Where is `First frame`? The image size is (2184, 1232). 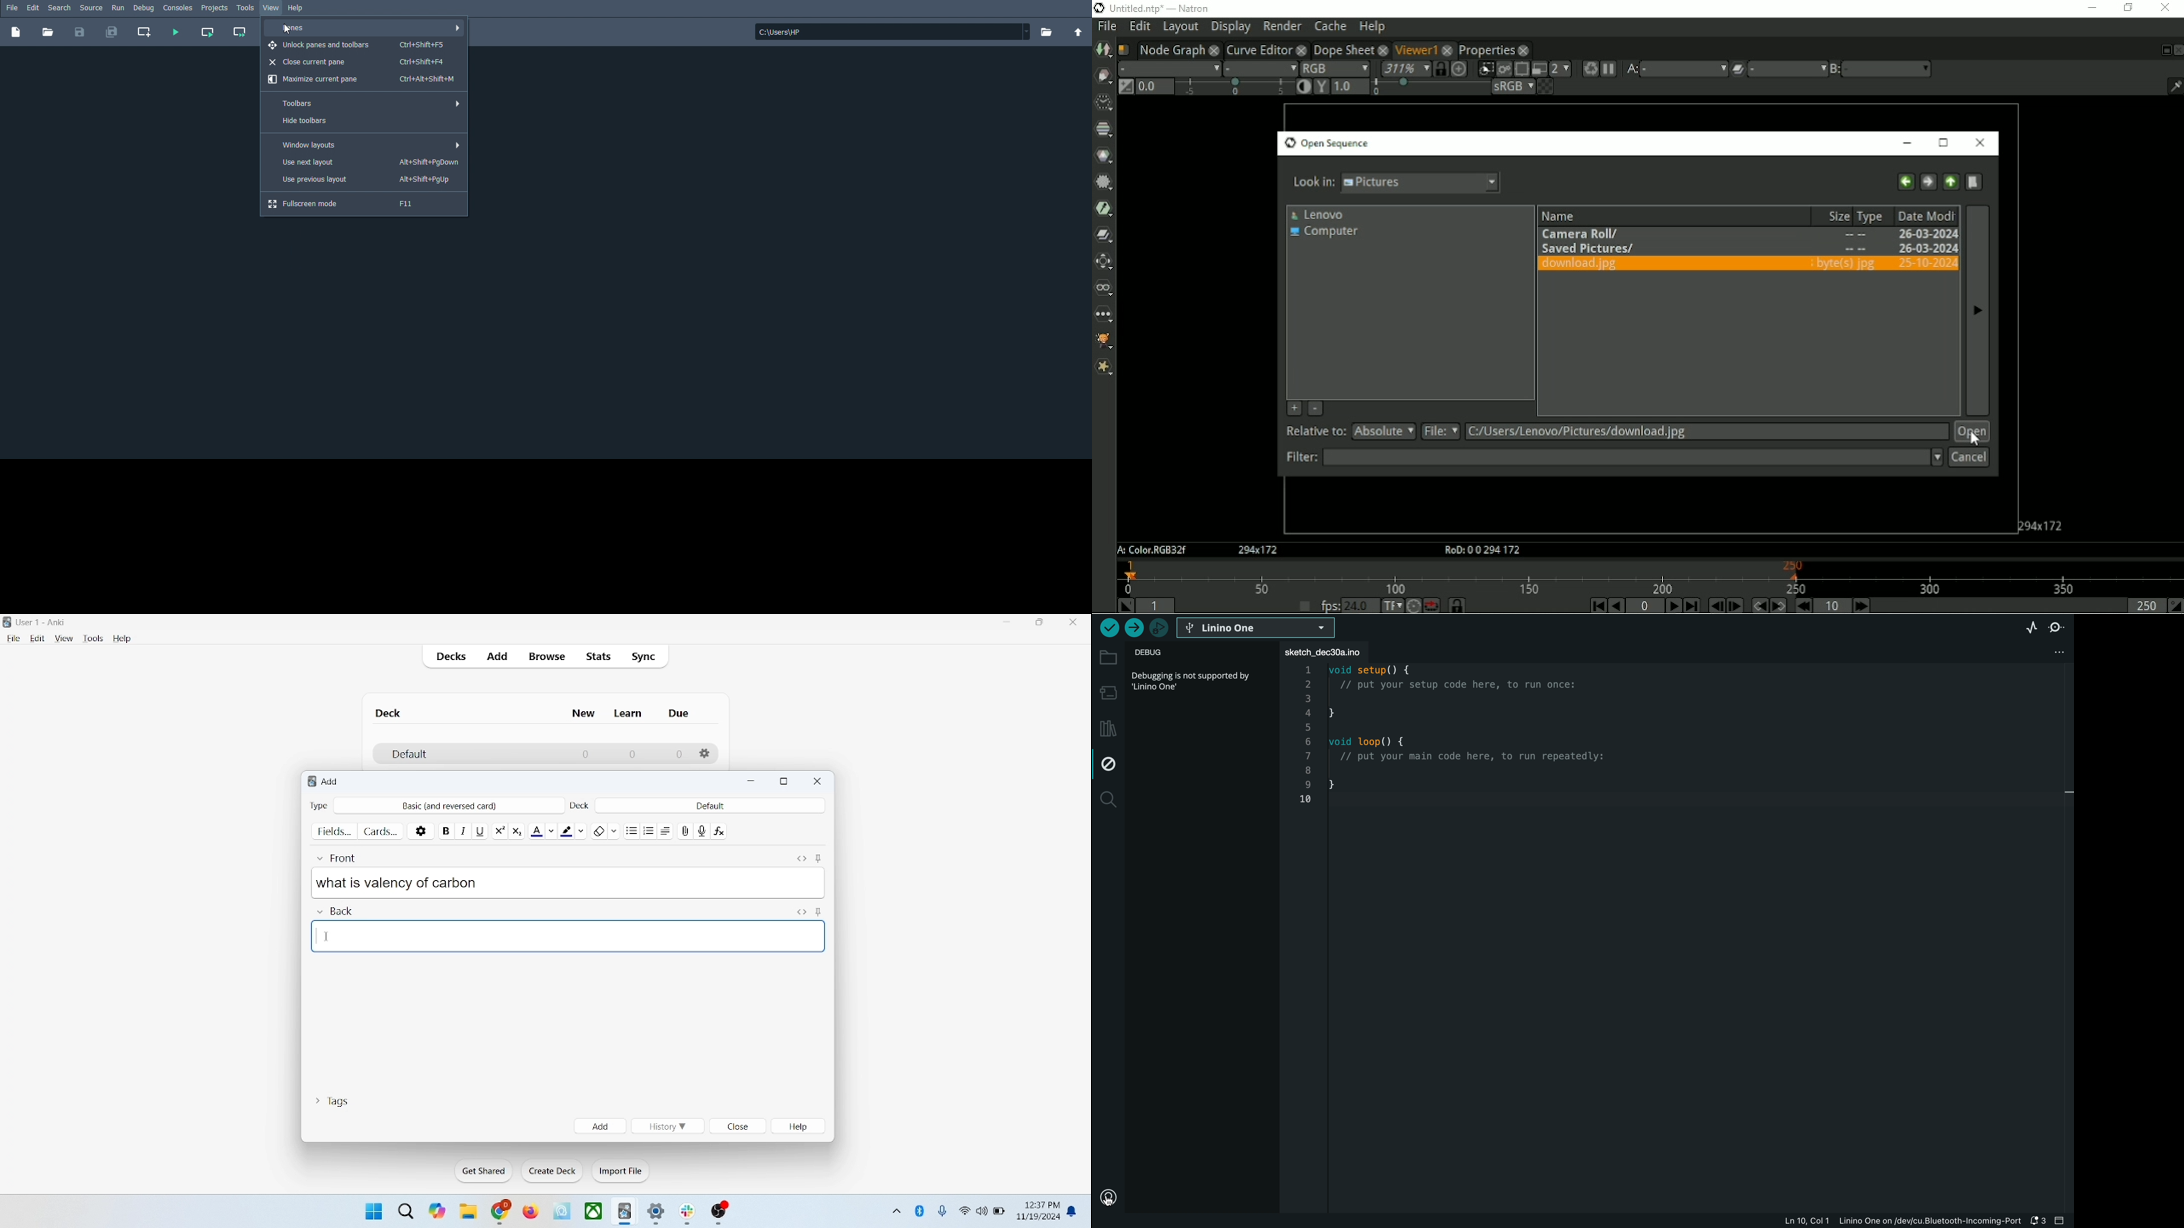 First frame is located at coordinates (1597, 605).